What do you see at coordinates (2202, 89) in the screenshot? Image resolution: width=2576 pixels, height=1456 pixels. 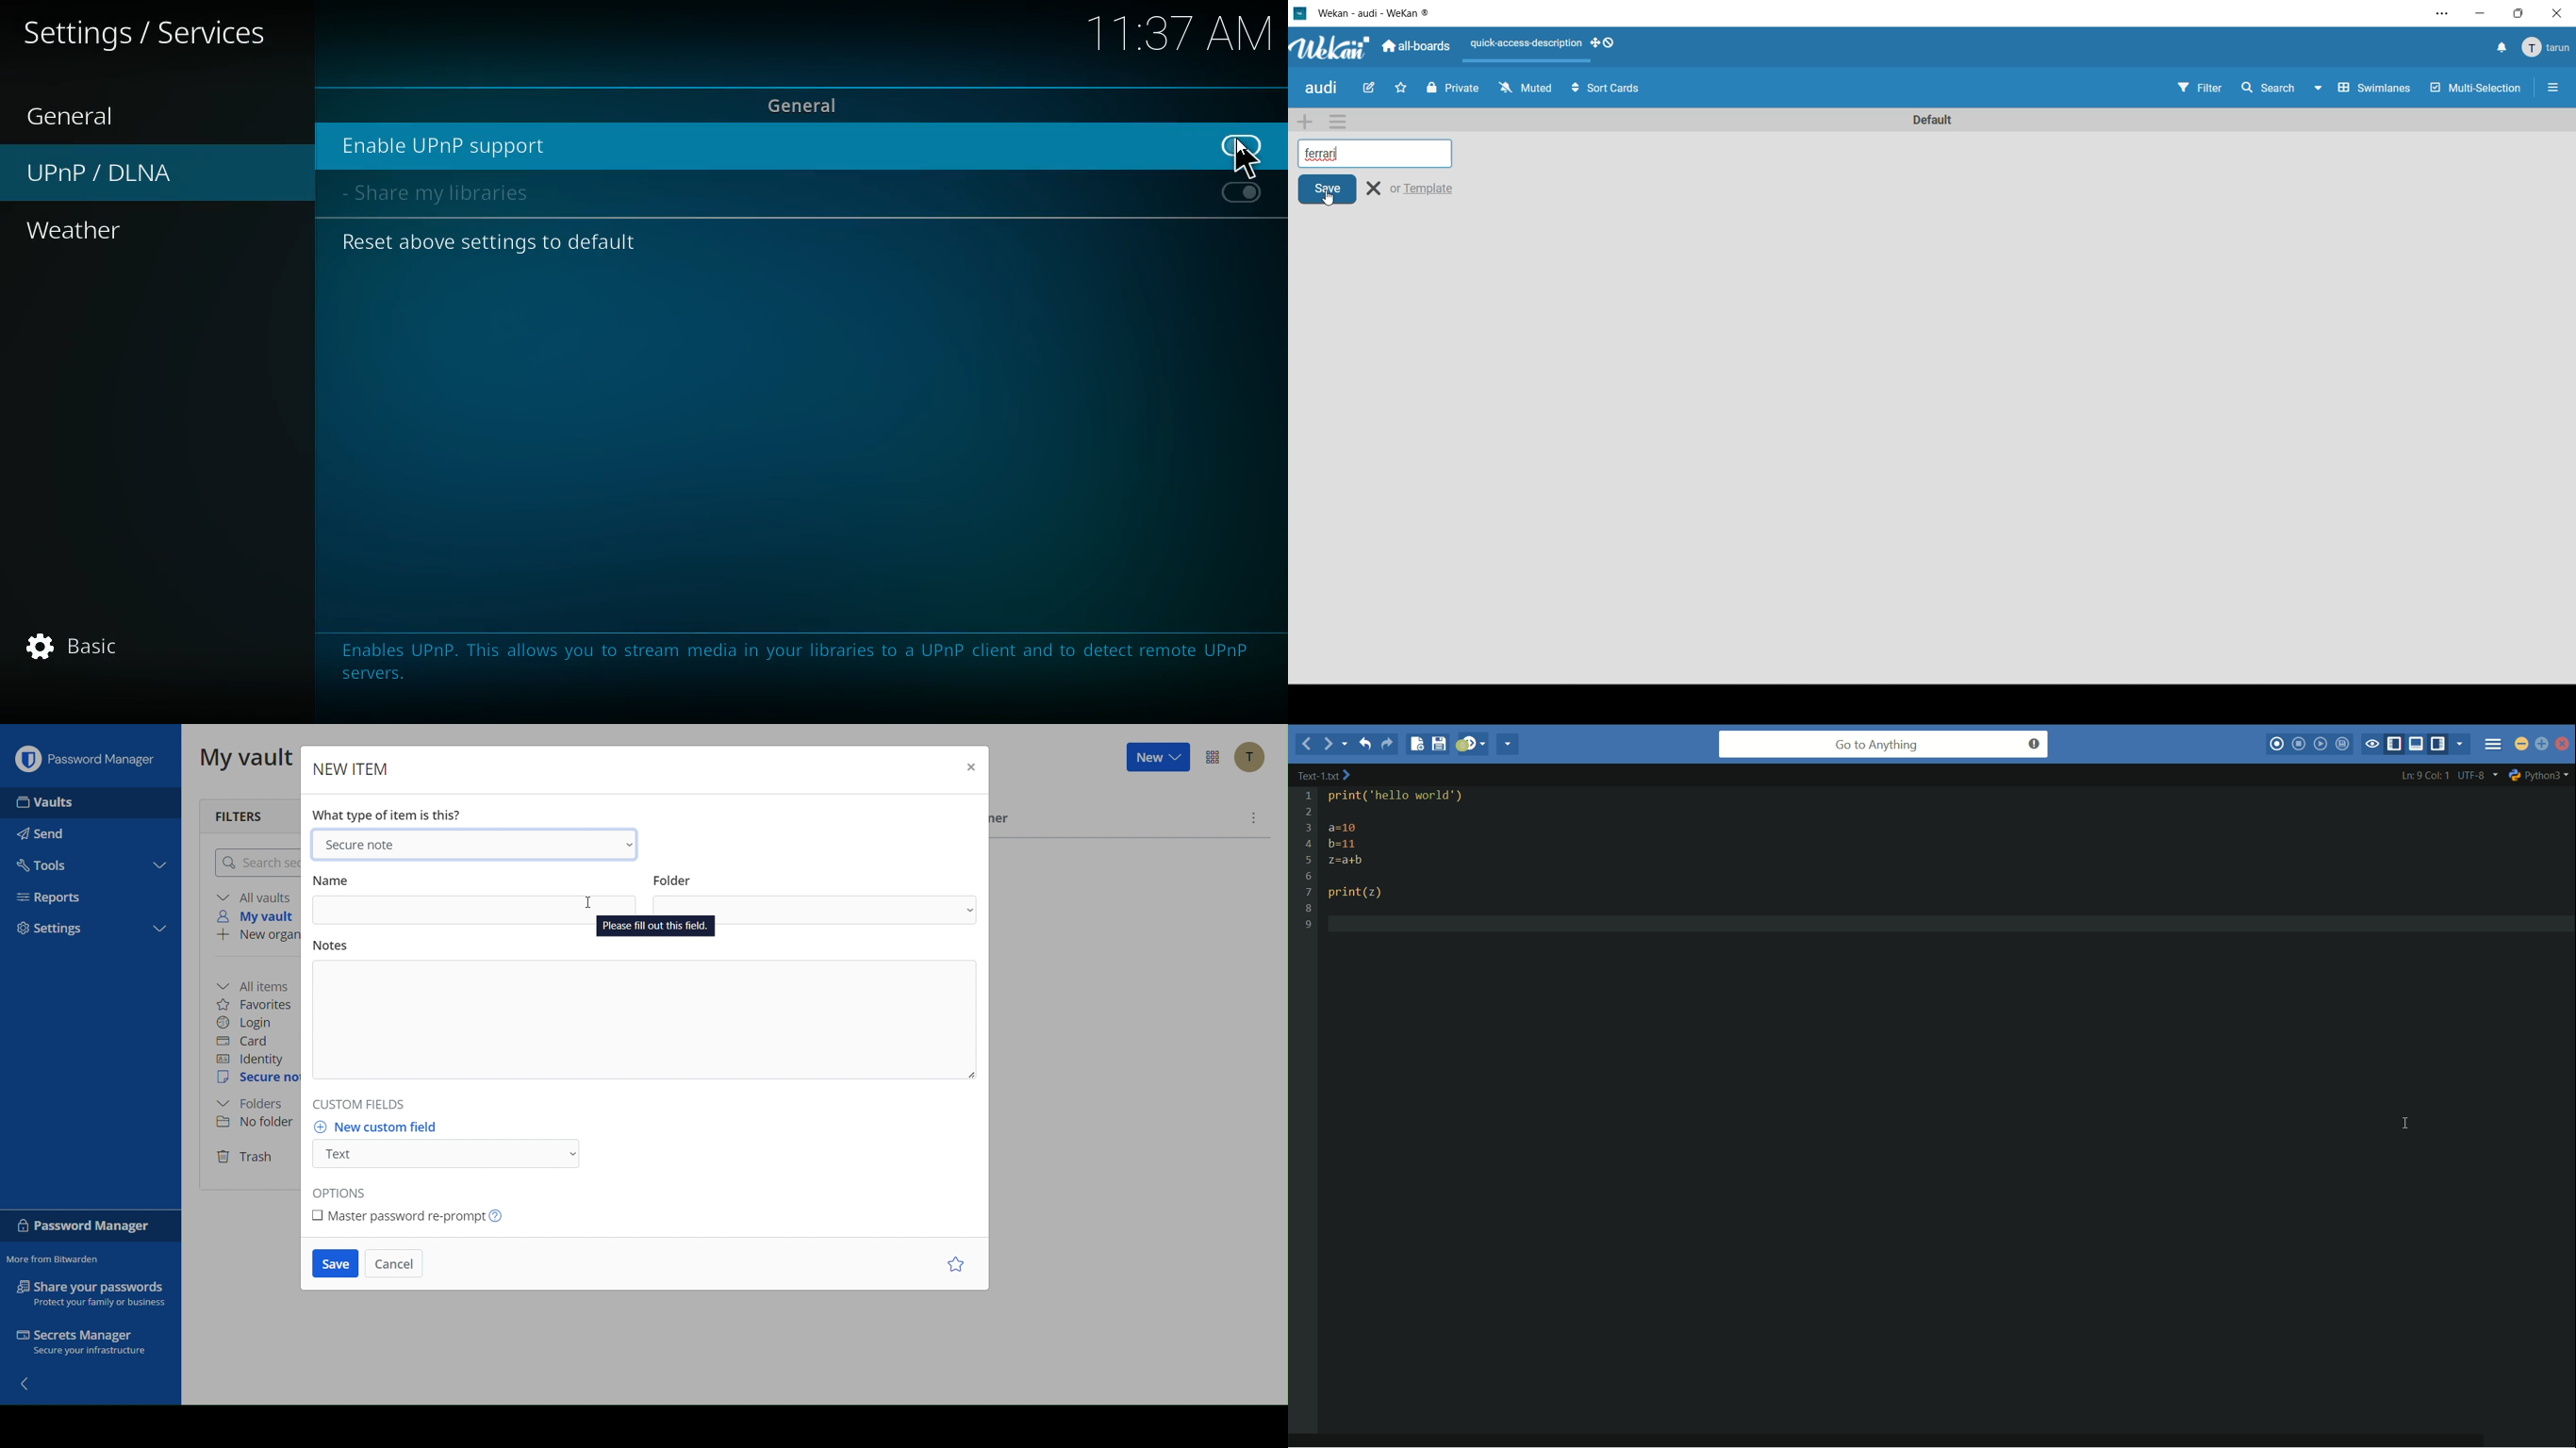 I see `filter` at bounding box center [2202, 89].